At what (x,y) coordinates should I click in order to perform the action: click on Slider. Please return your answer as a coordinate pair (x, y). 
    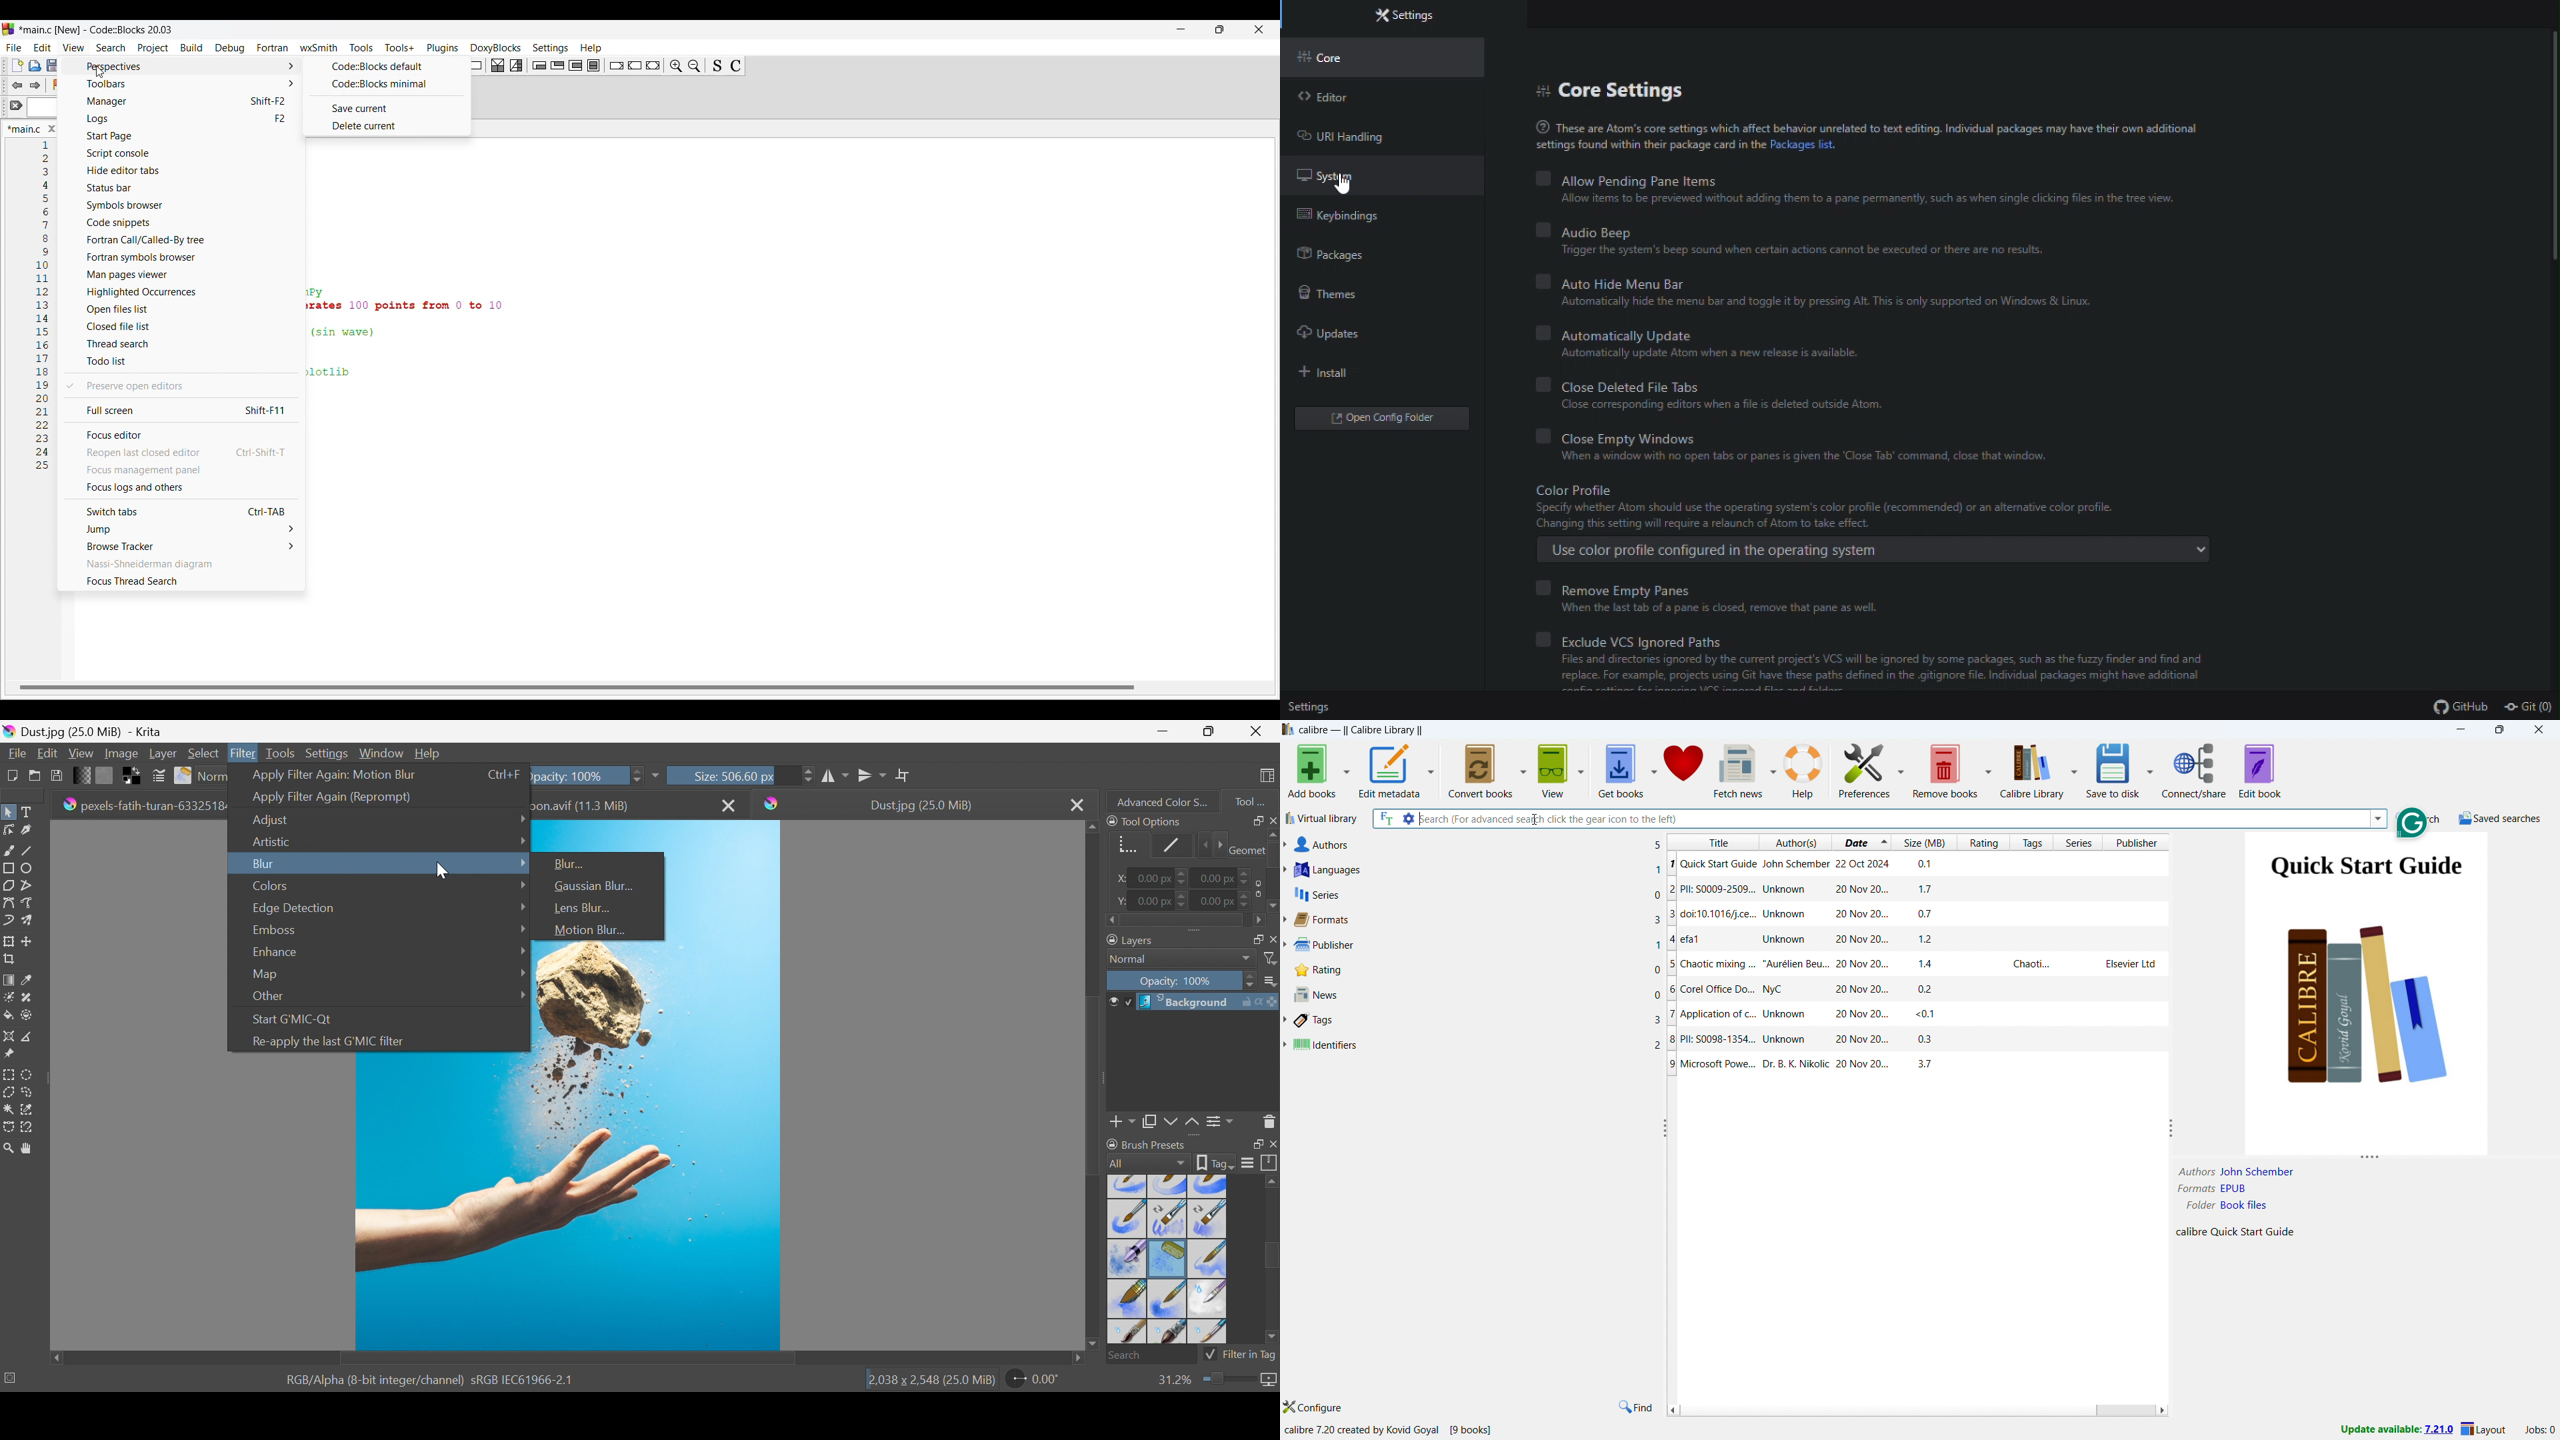
    Looking at the image, I should click on (1251, 981).